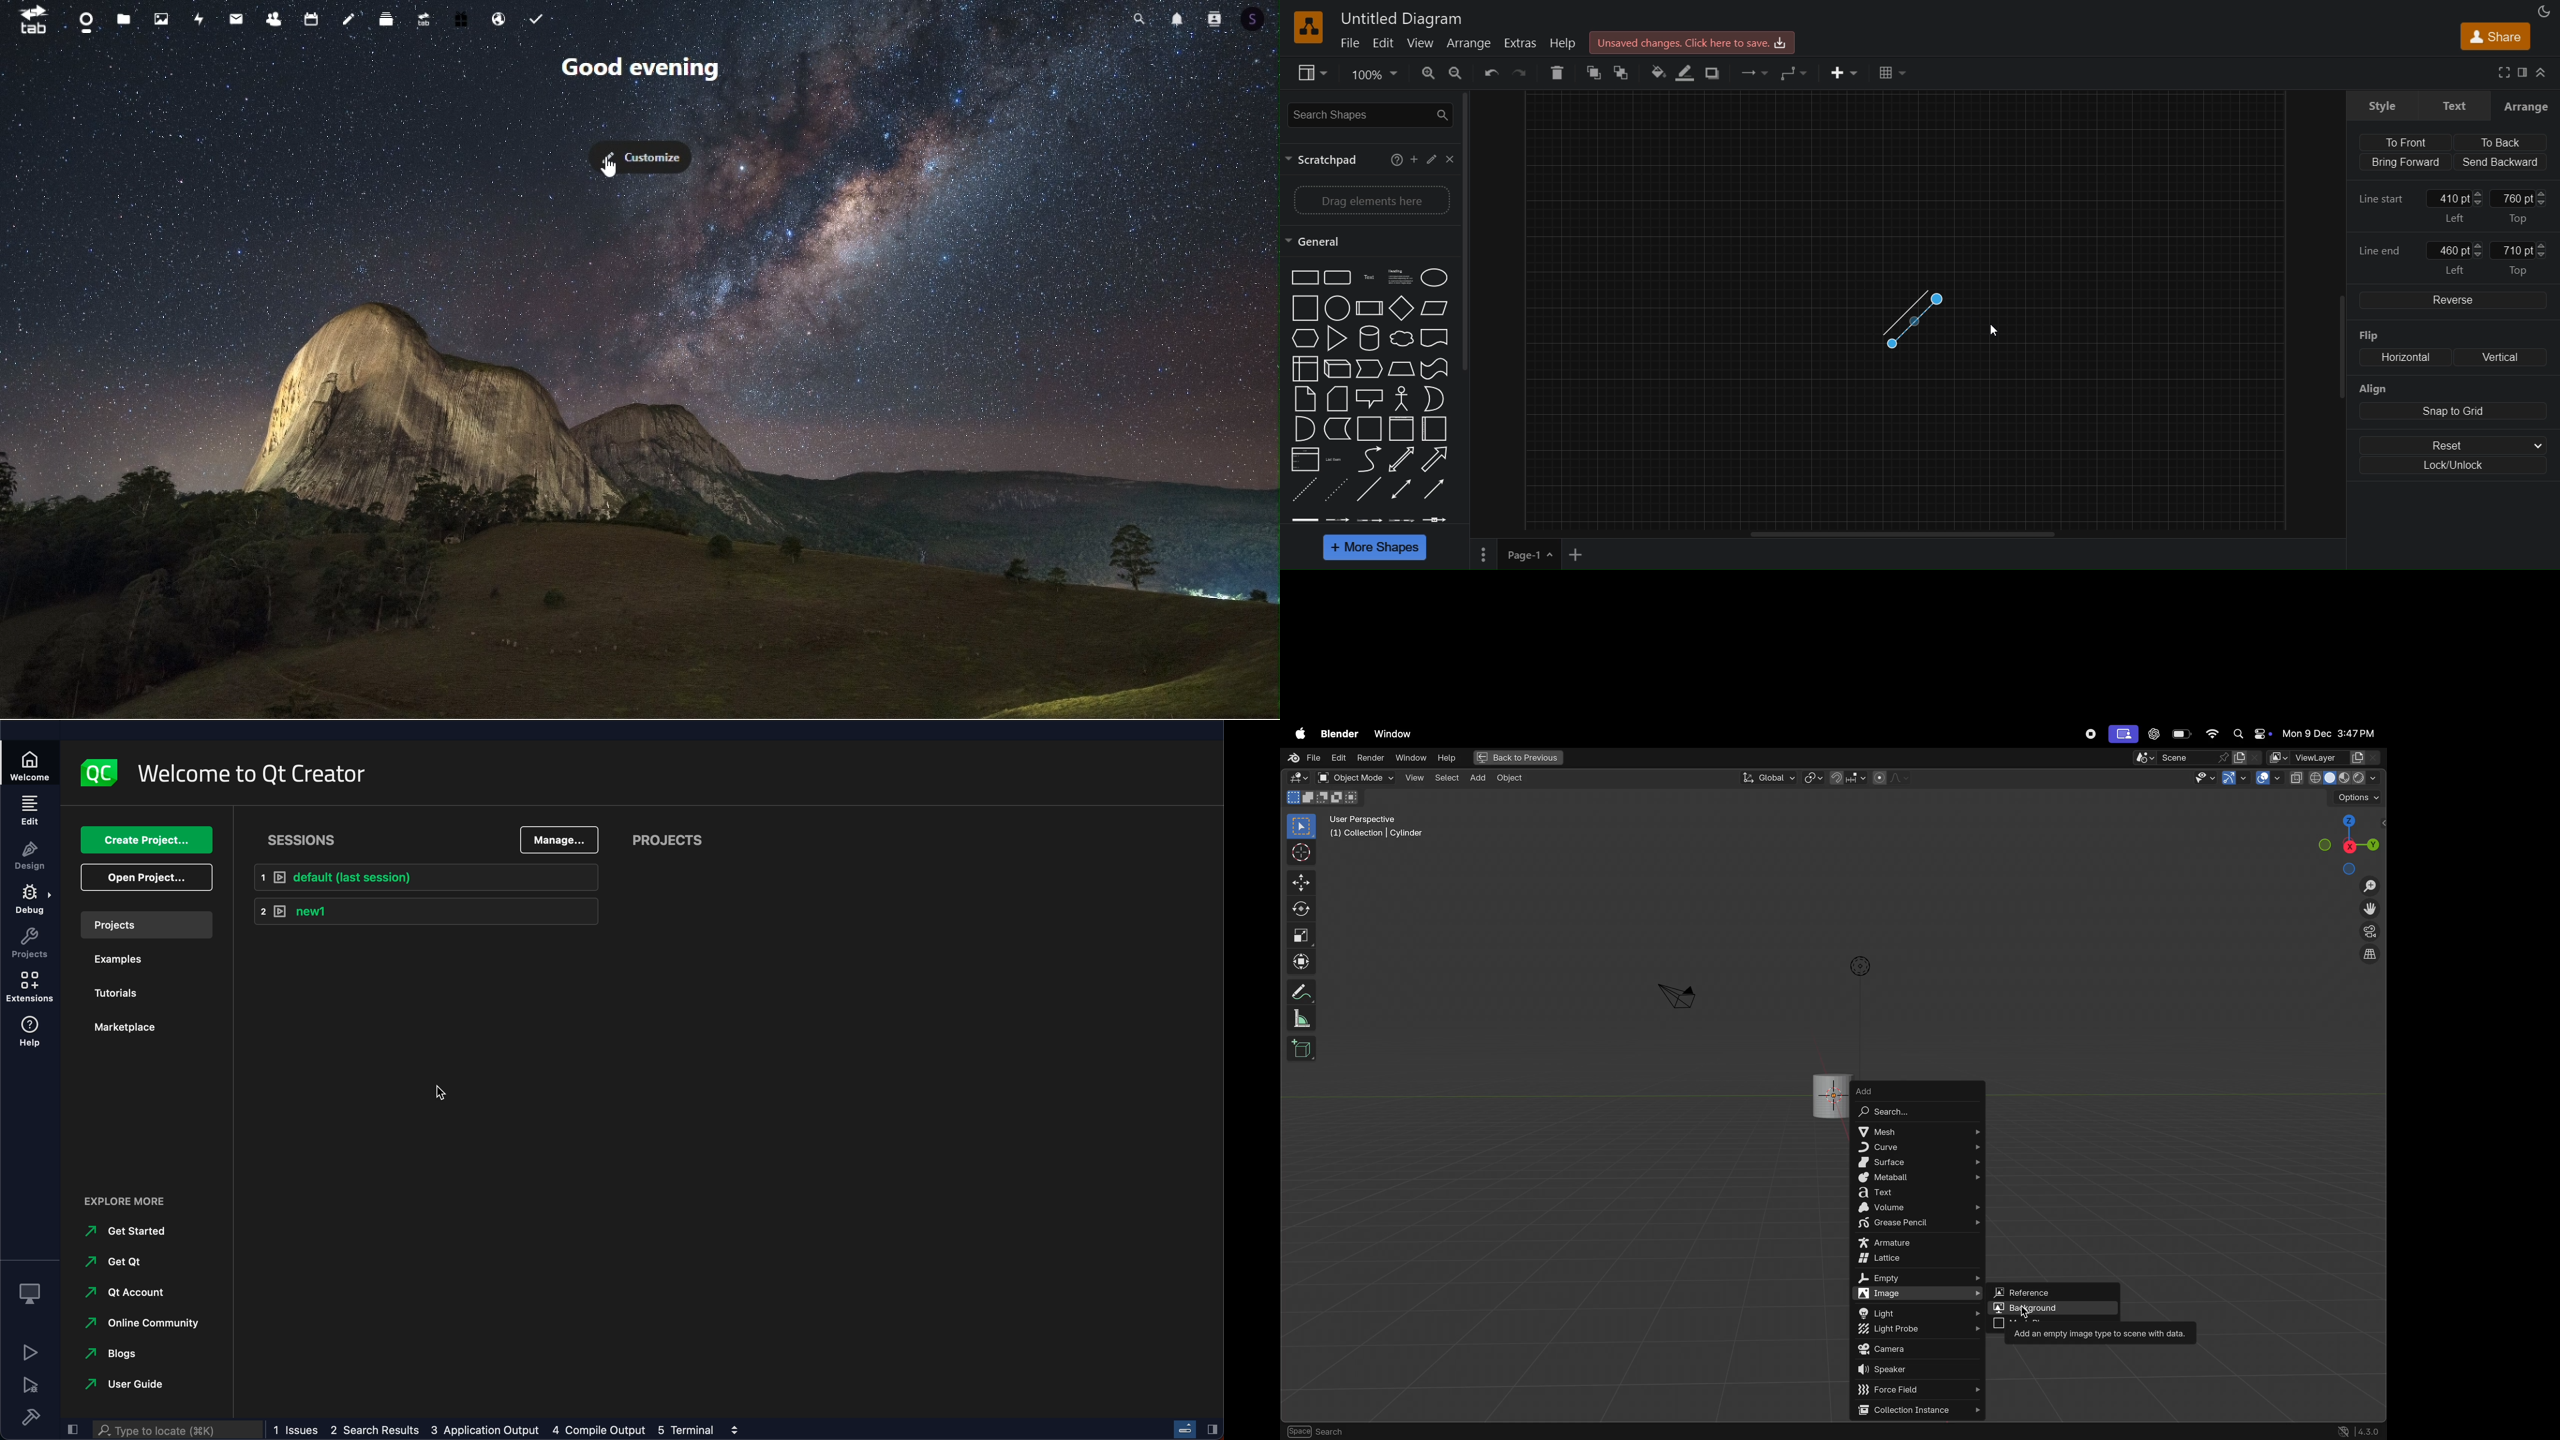 Image resolution: width=2576 pixels, height=1456 pixels. What do you see at coordinates (140, 840) in the screenshot?
I see `create` at bounding box center [140, 840].